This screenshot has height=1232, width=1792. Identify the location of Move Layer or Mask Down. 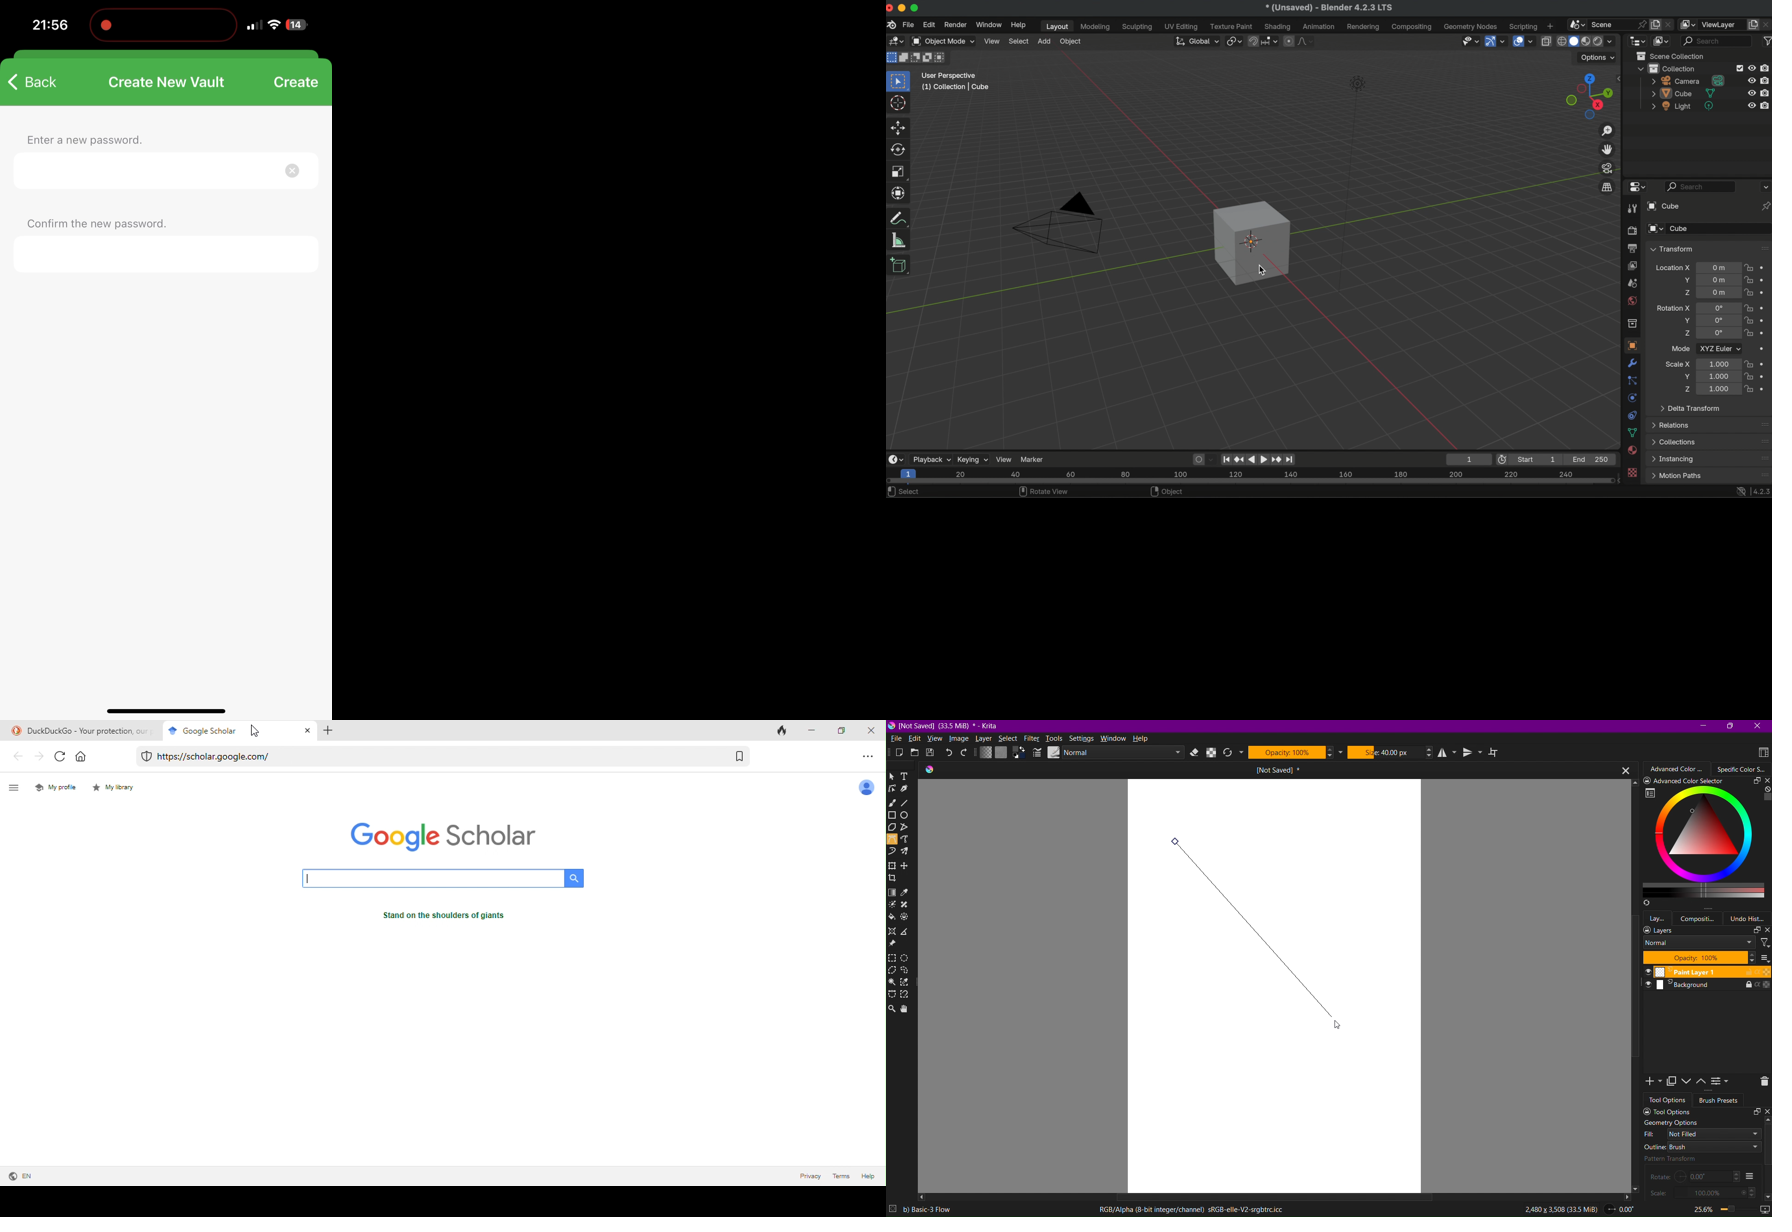
(1688, 1082).